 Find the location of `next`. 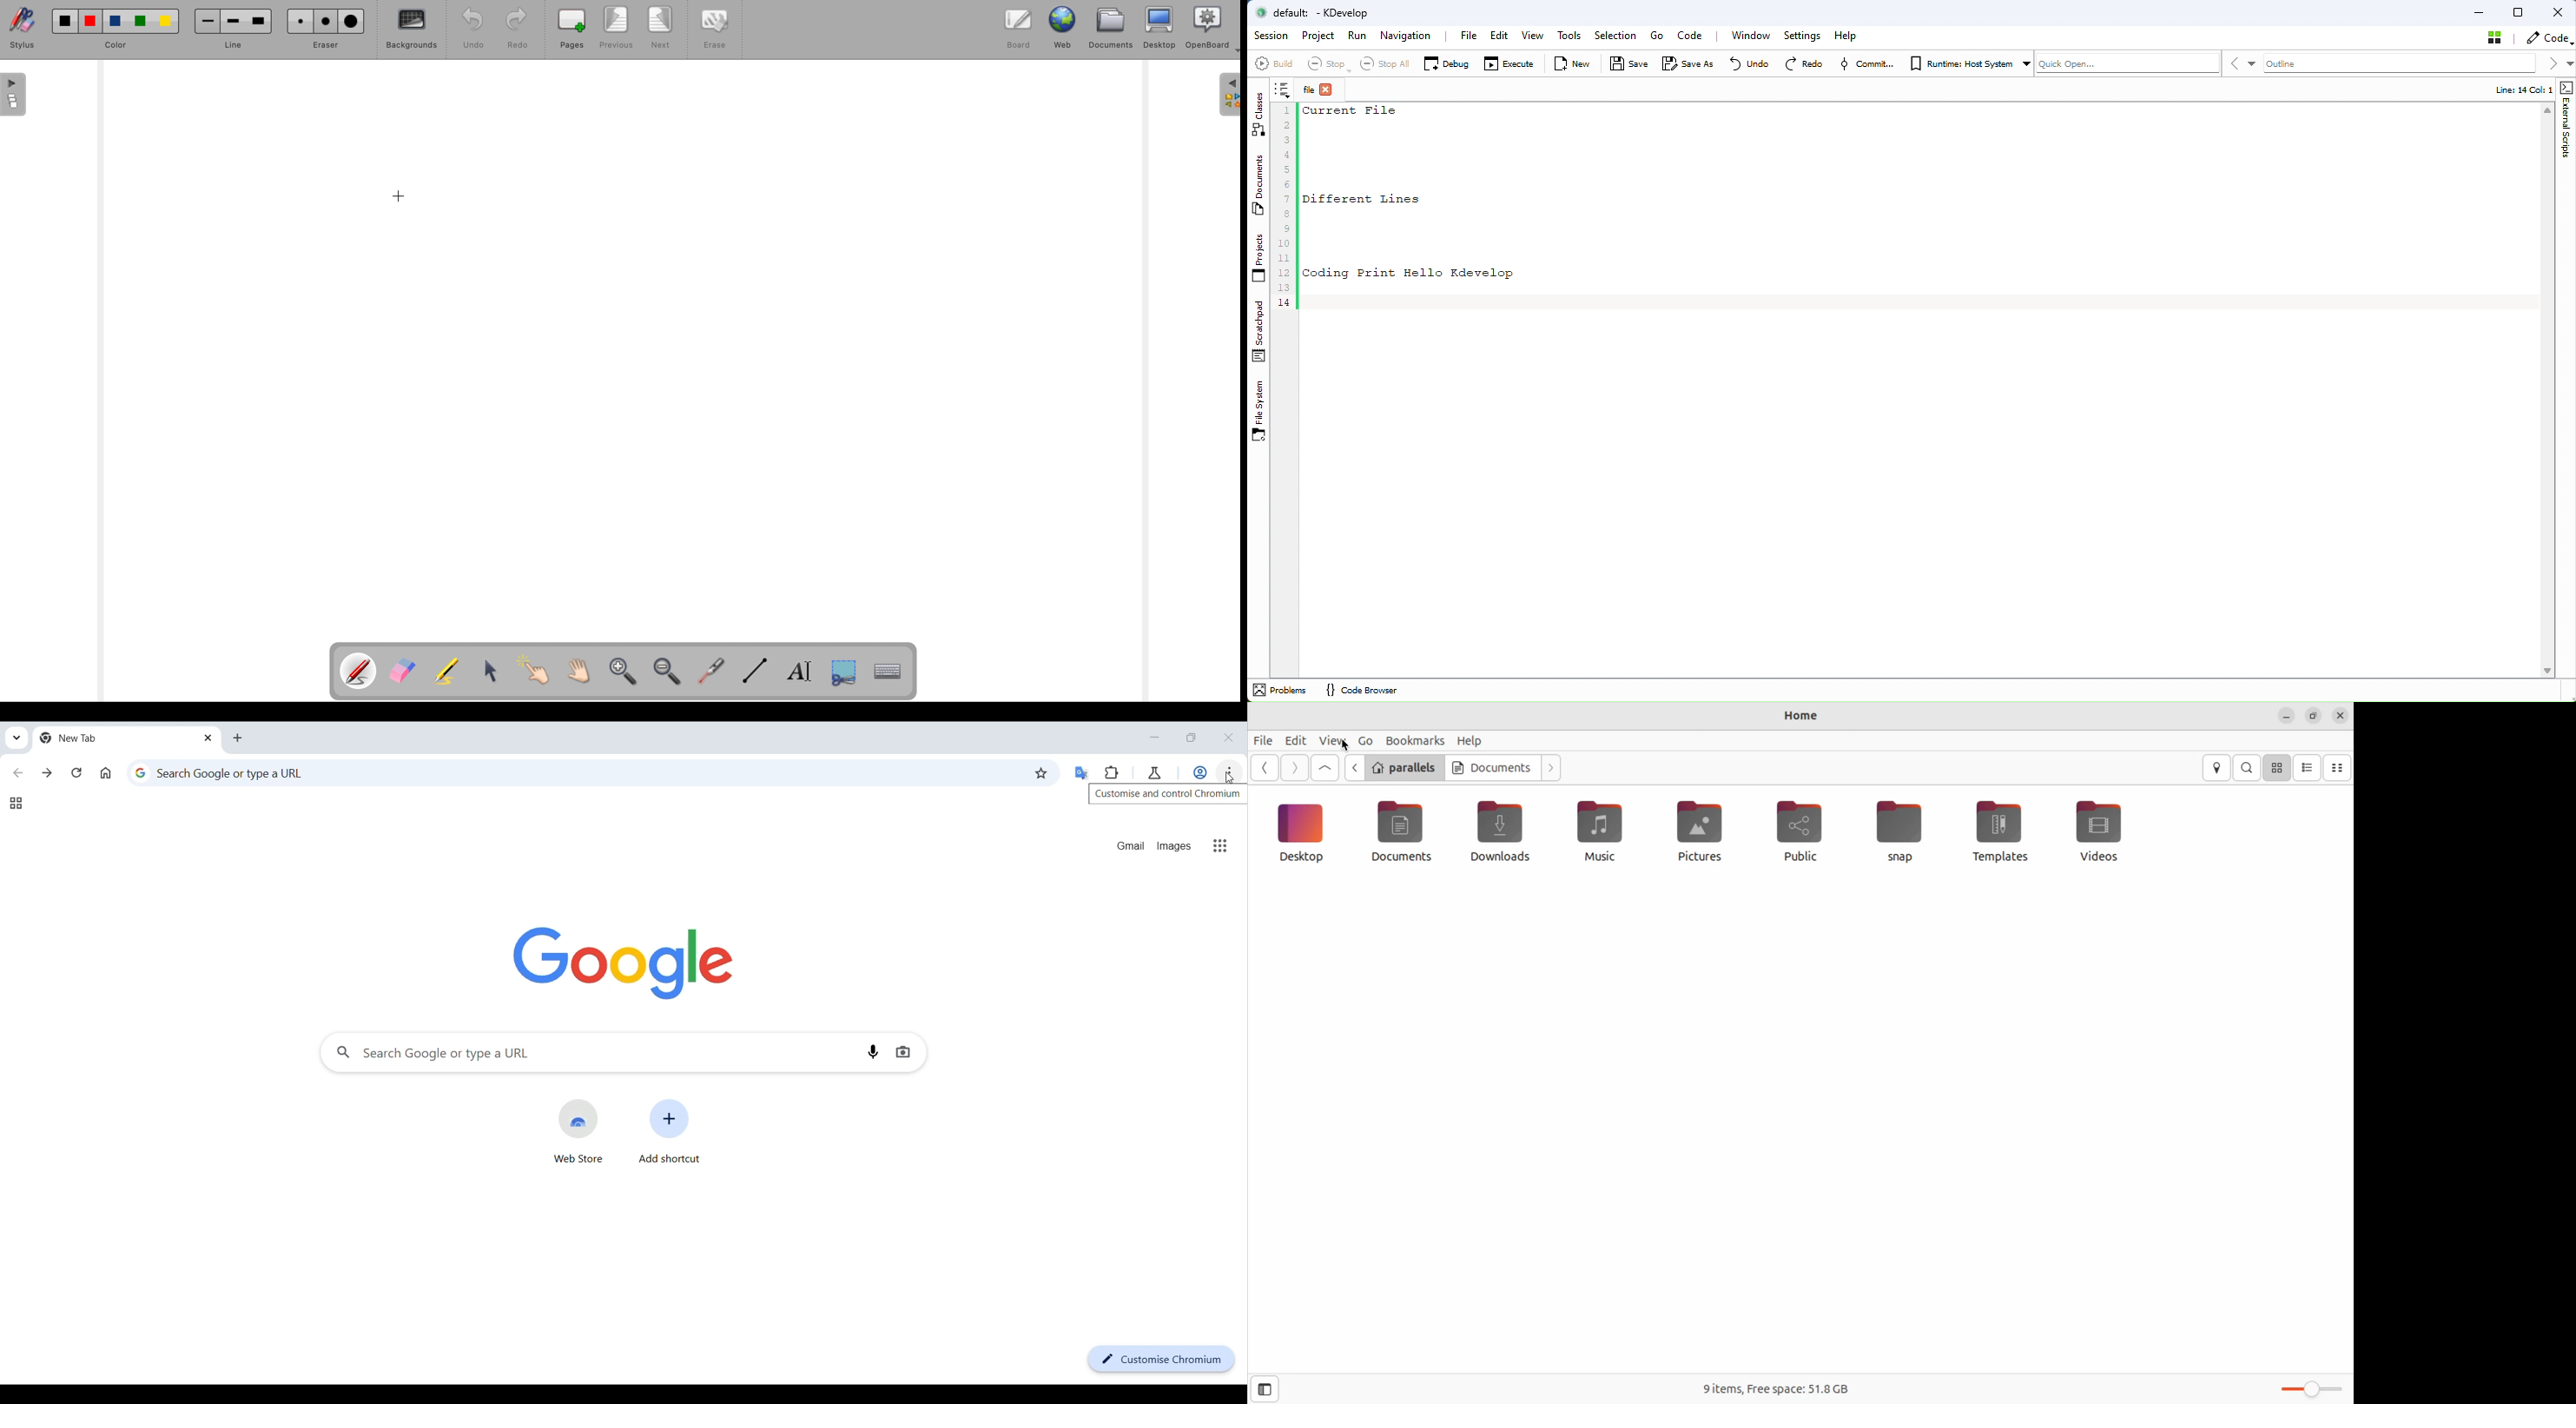

next is located at coordinates (1293, 769).